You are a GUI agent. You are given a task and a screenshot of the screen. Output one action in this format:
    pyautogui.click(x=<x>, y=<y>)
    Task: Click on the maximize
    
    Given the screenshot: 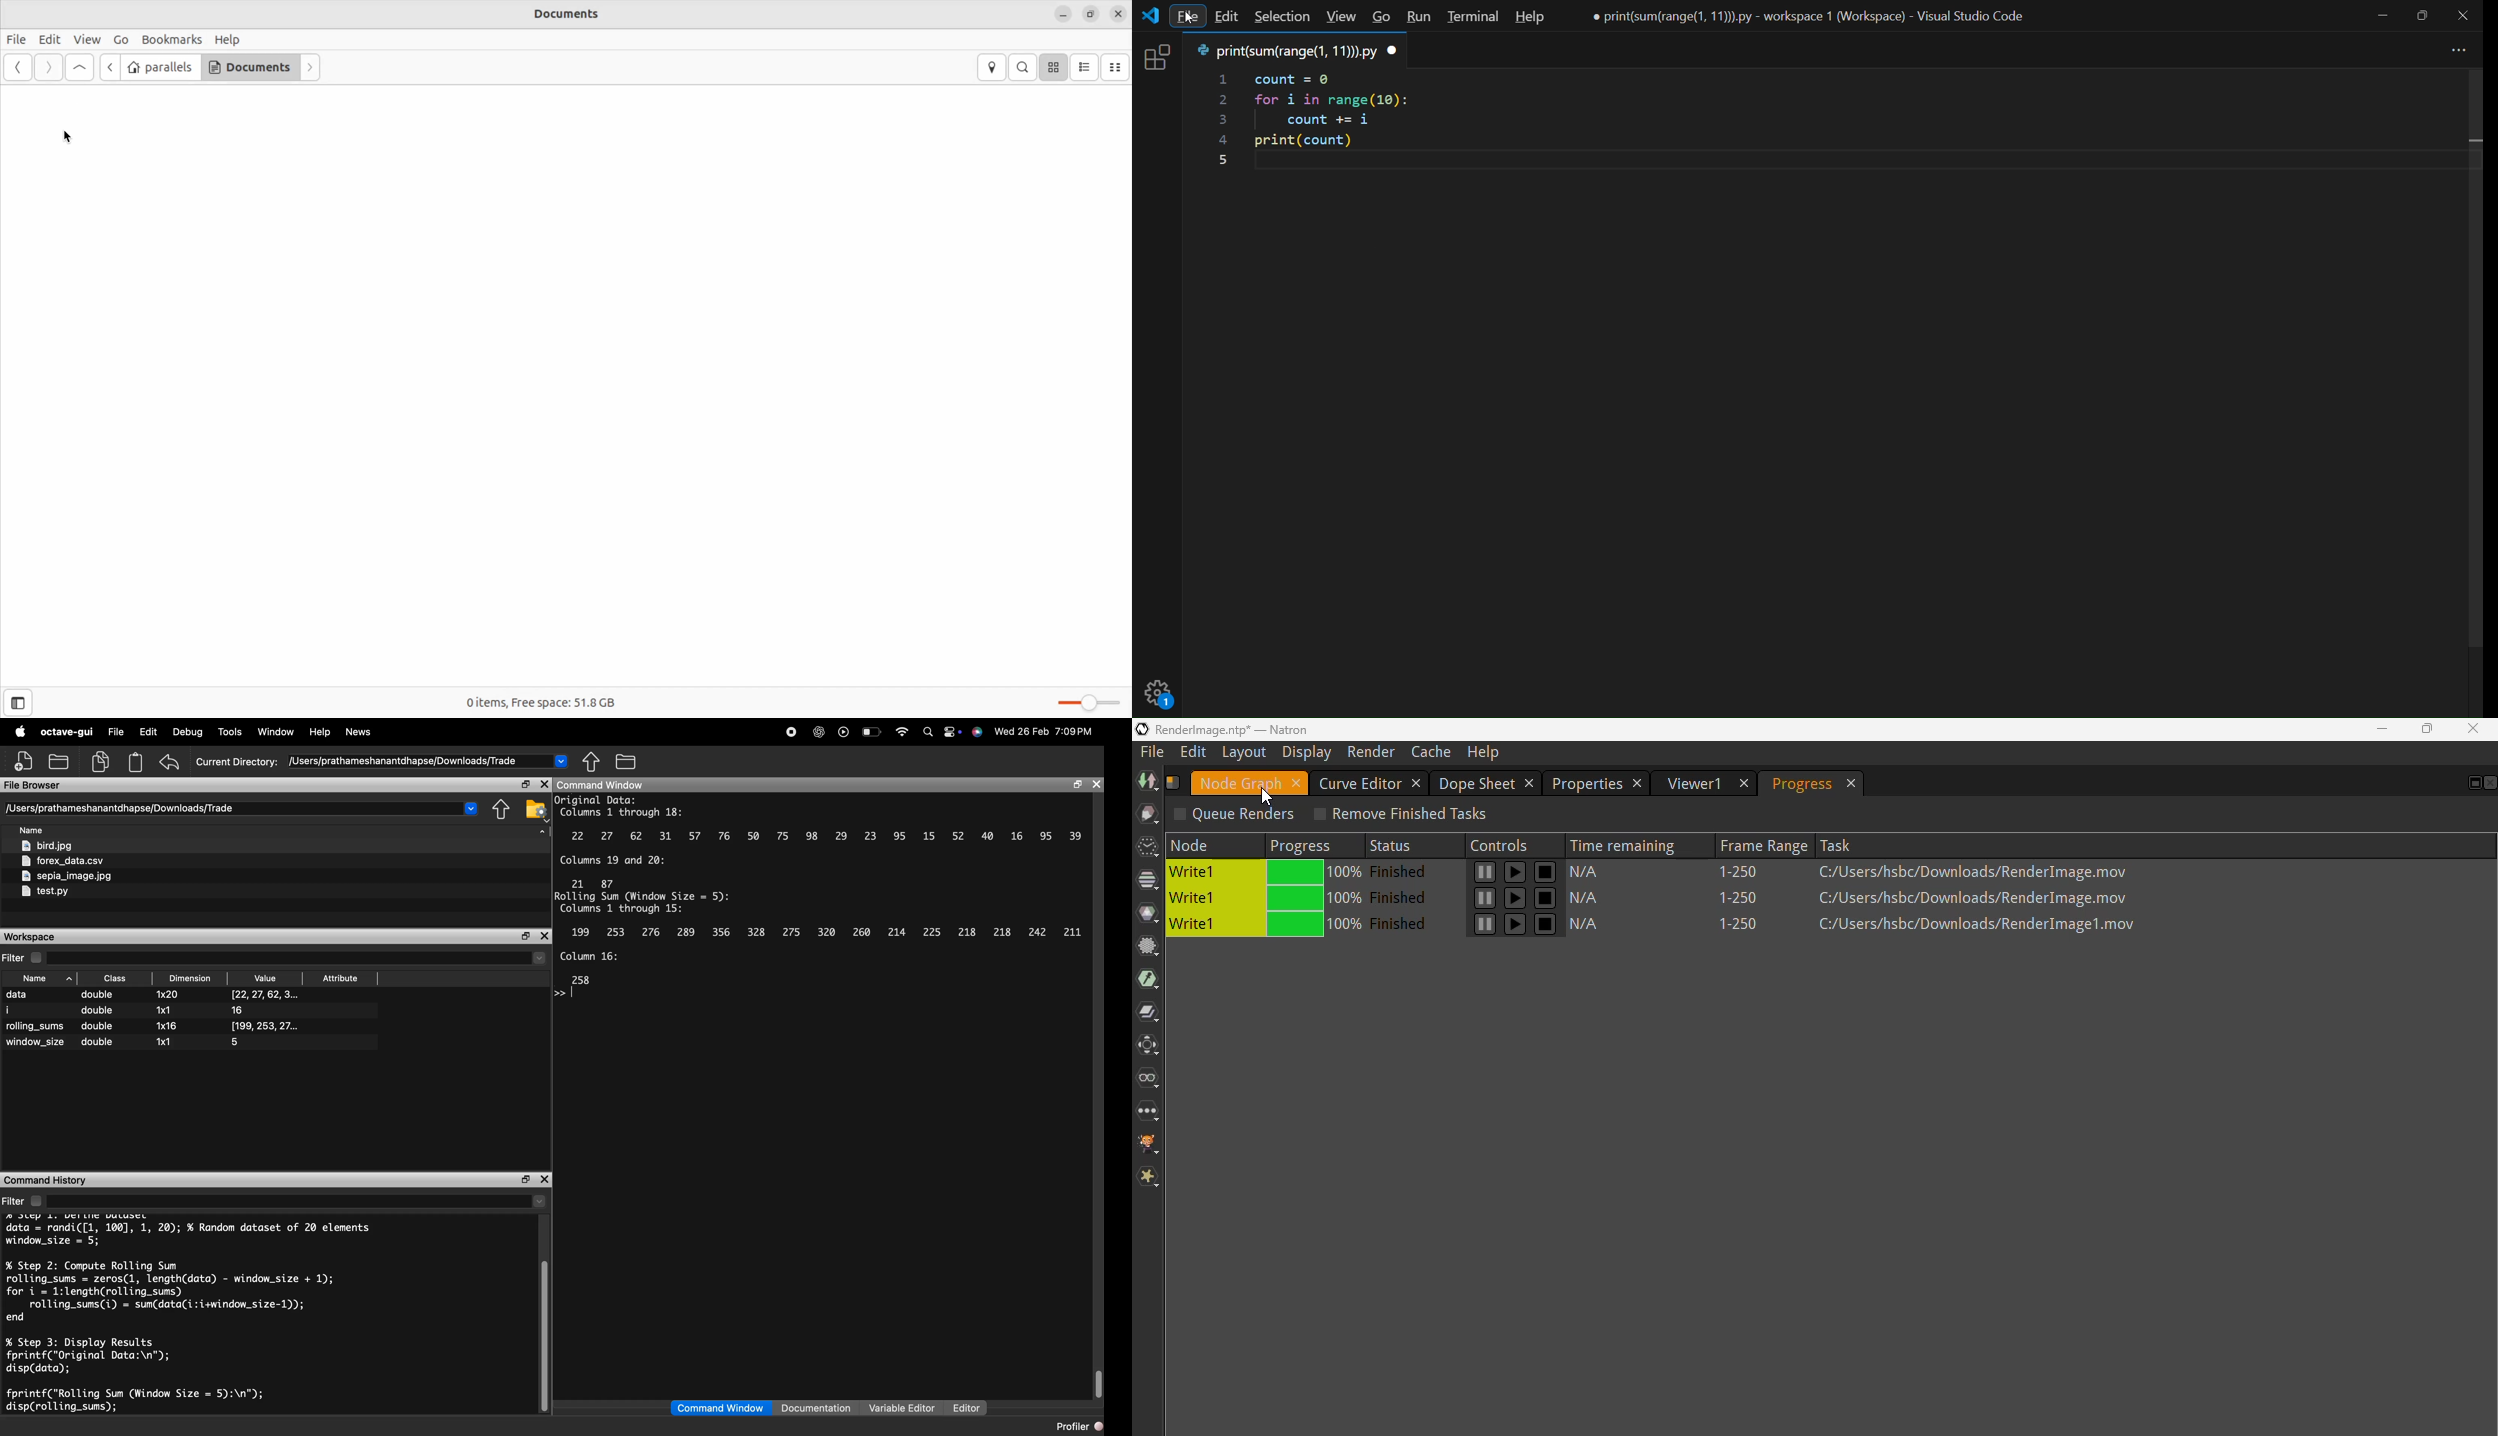 What is the action you would take?
    pyautogui.click(x=524, y=1180)
    